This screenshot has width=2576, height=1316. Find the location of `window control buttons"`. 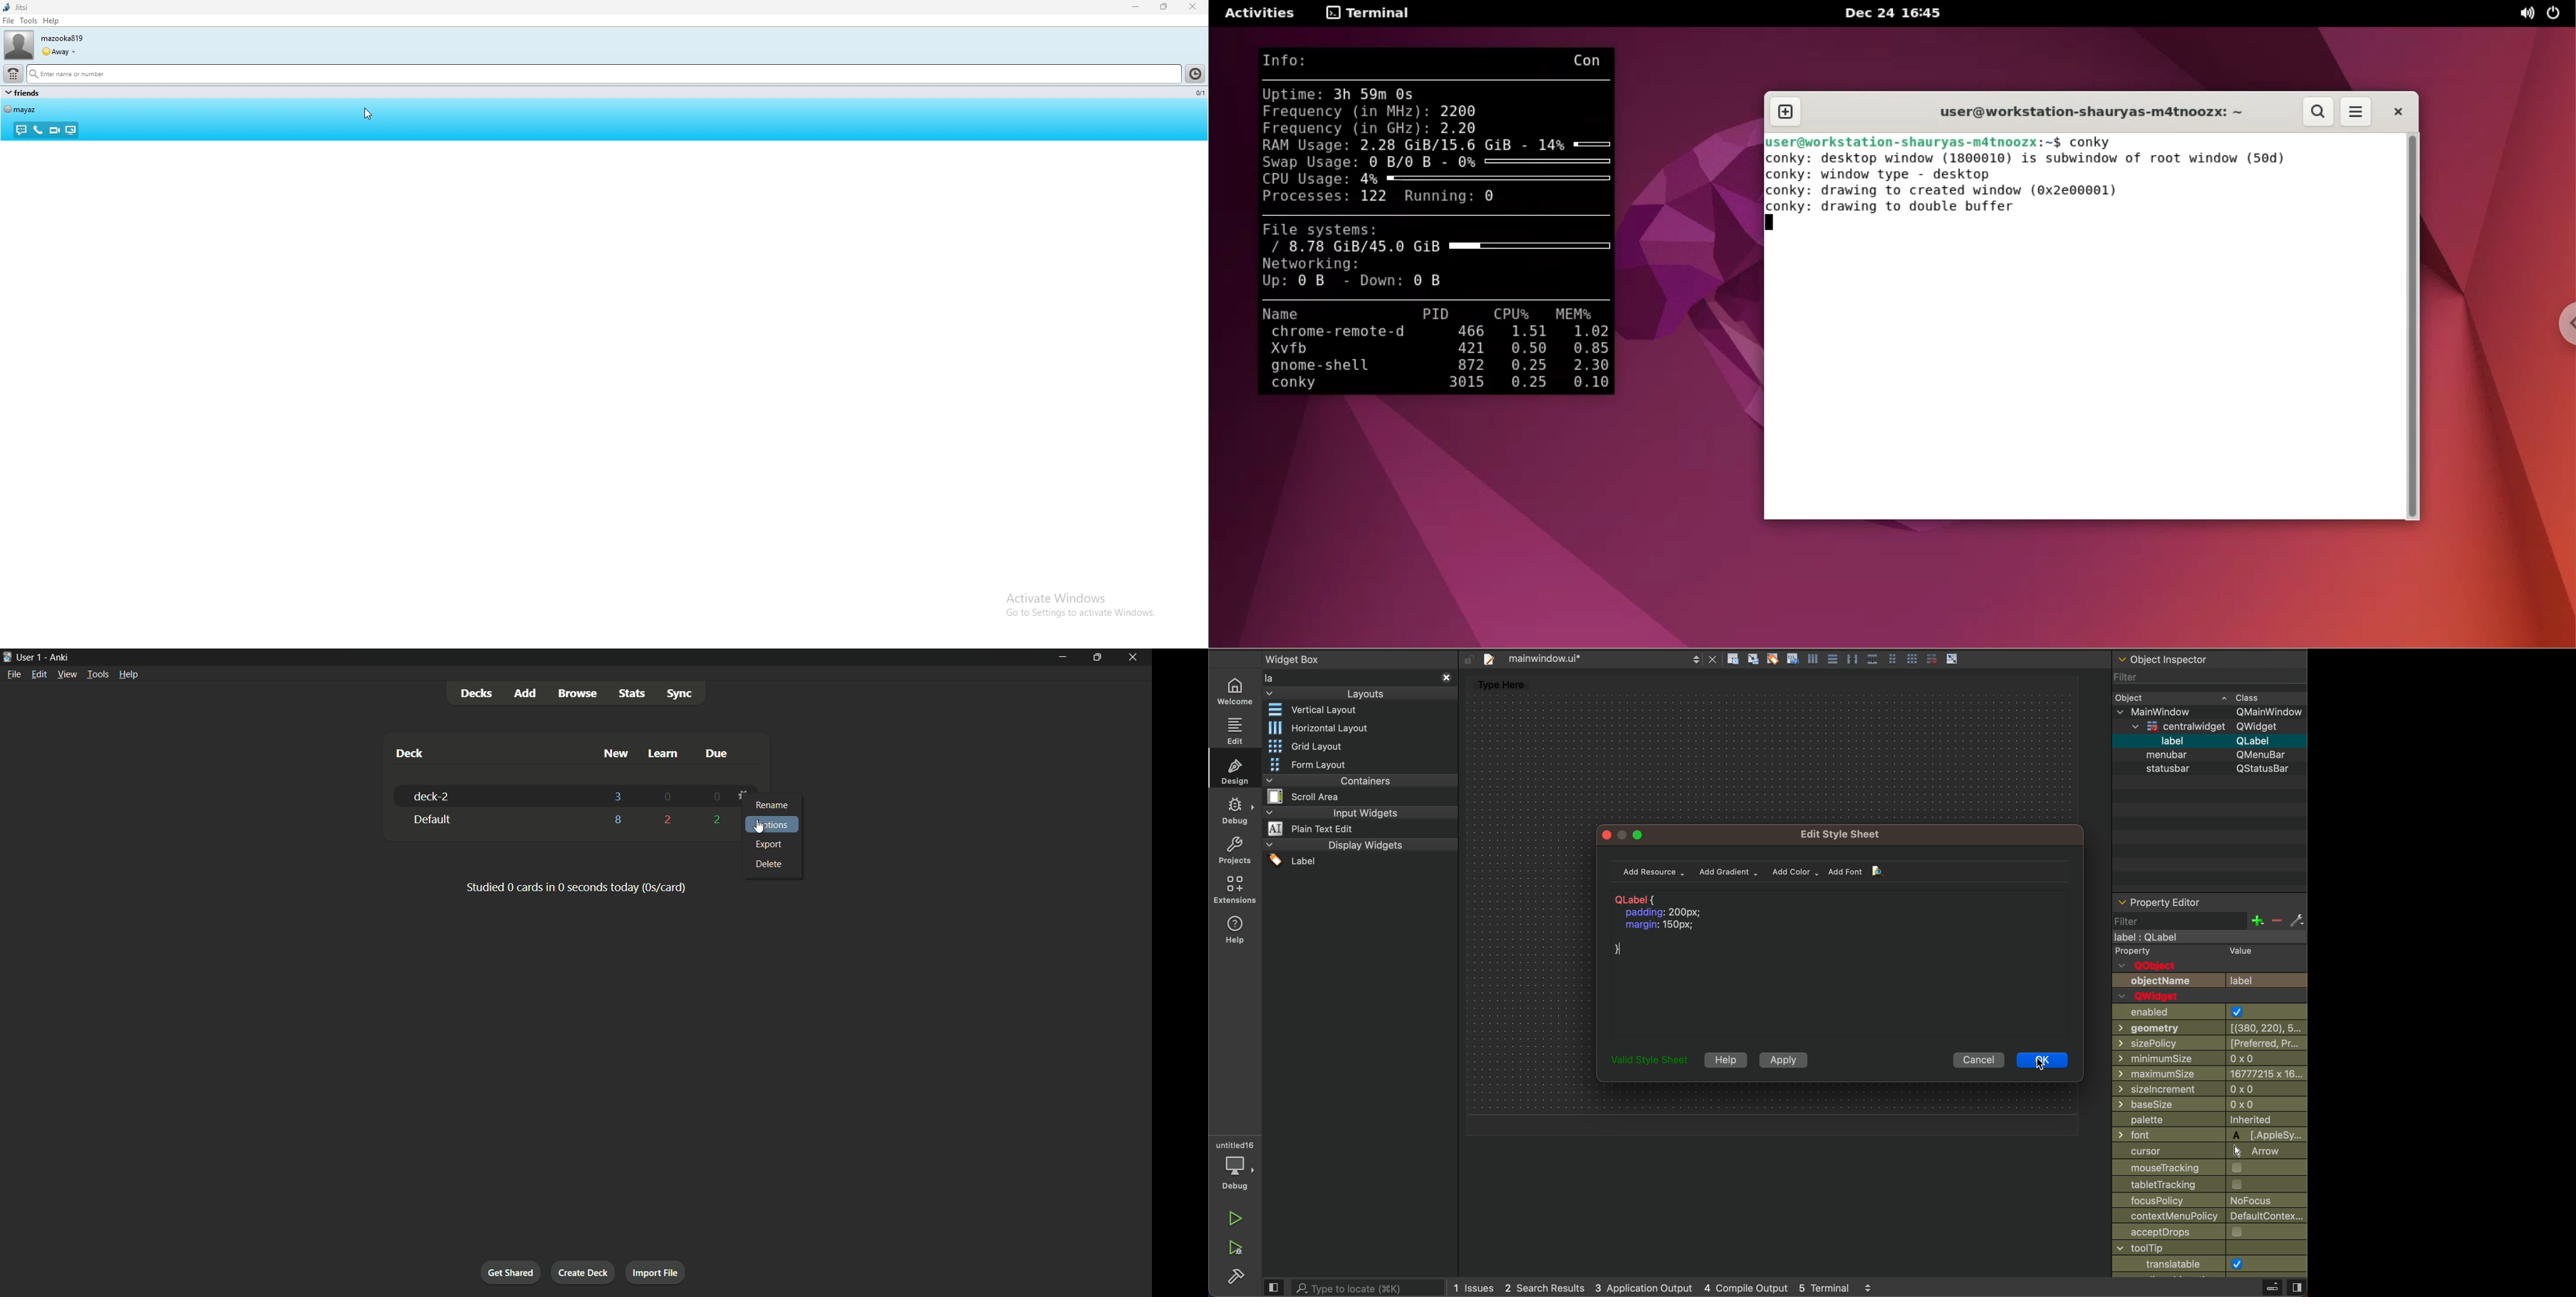

window control buttons" is located at coordinates (1628, 836).